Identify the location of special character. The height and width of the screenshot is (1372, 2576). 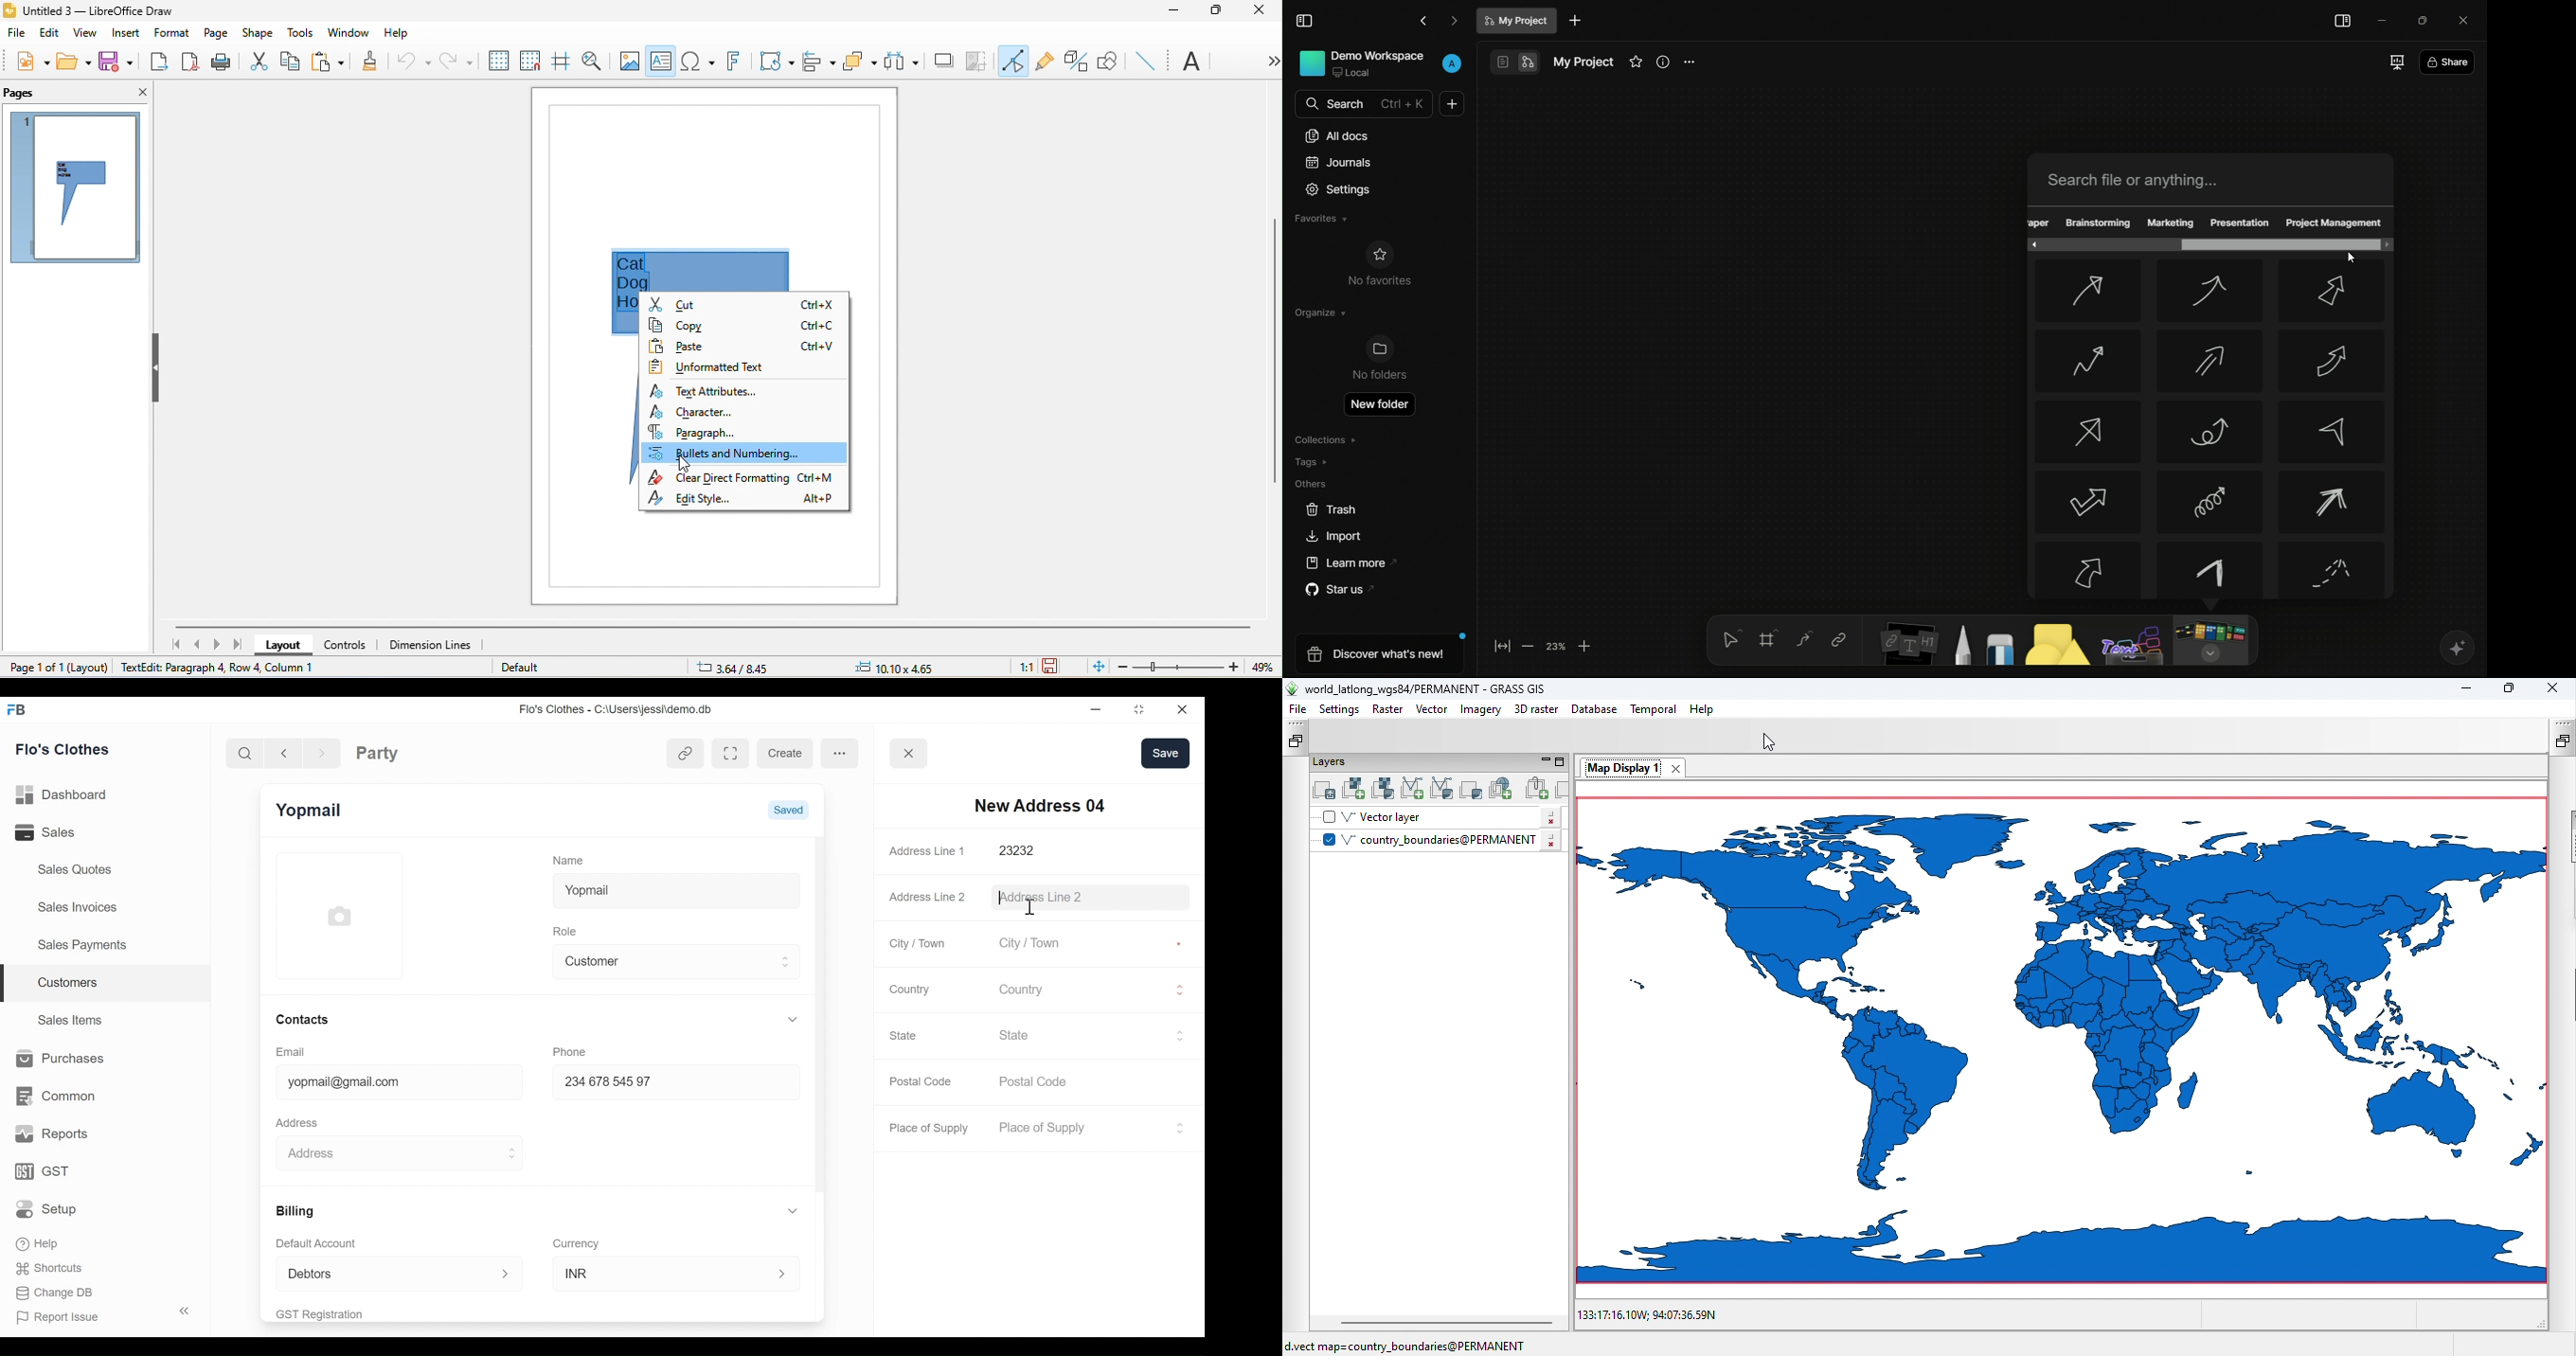
(698, 60).